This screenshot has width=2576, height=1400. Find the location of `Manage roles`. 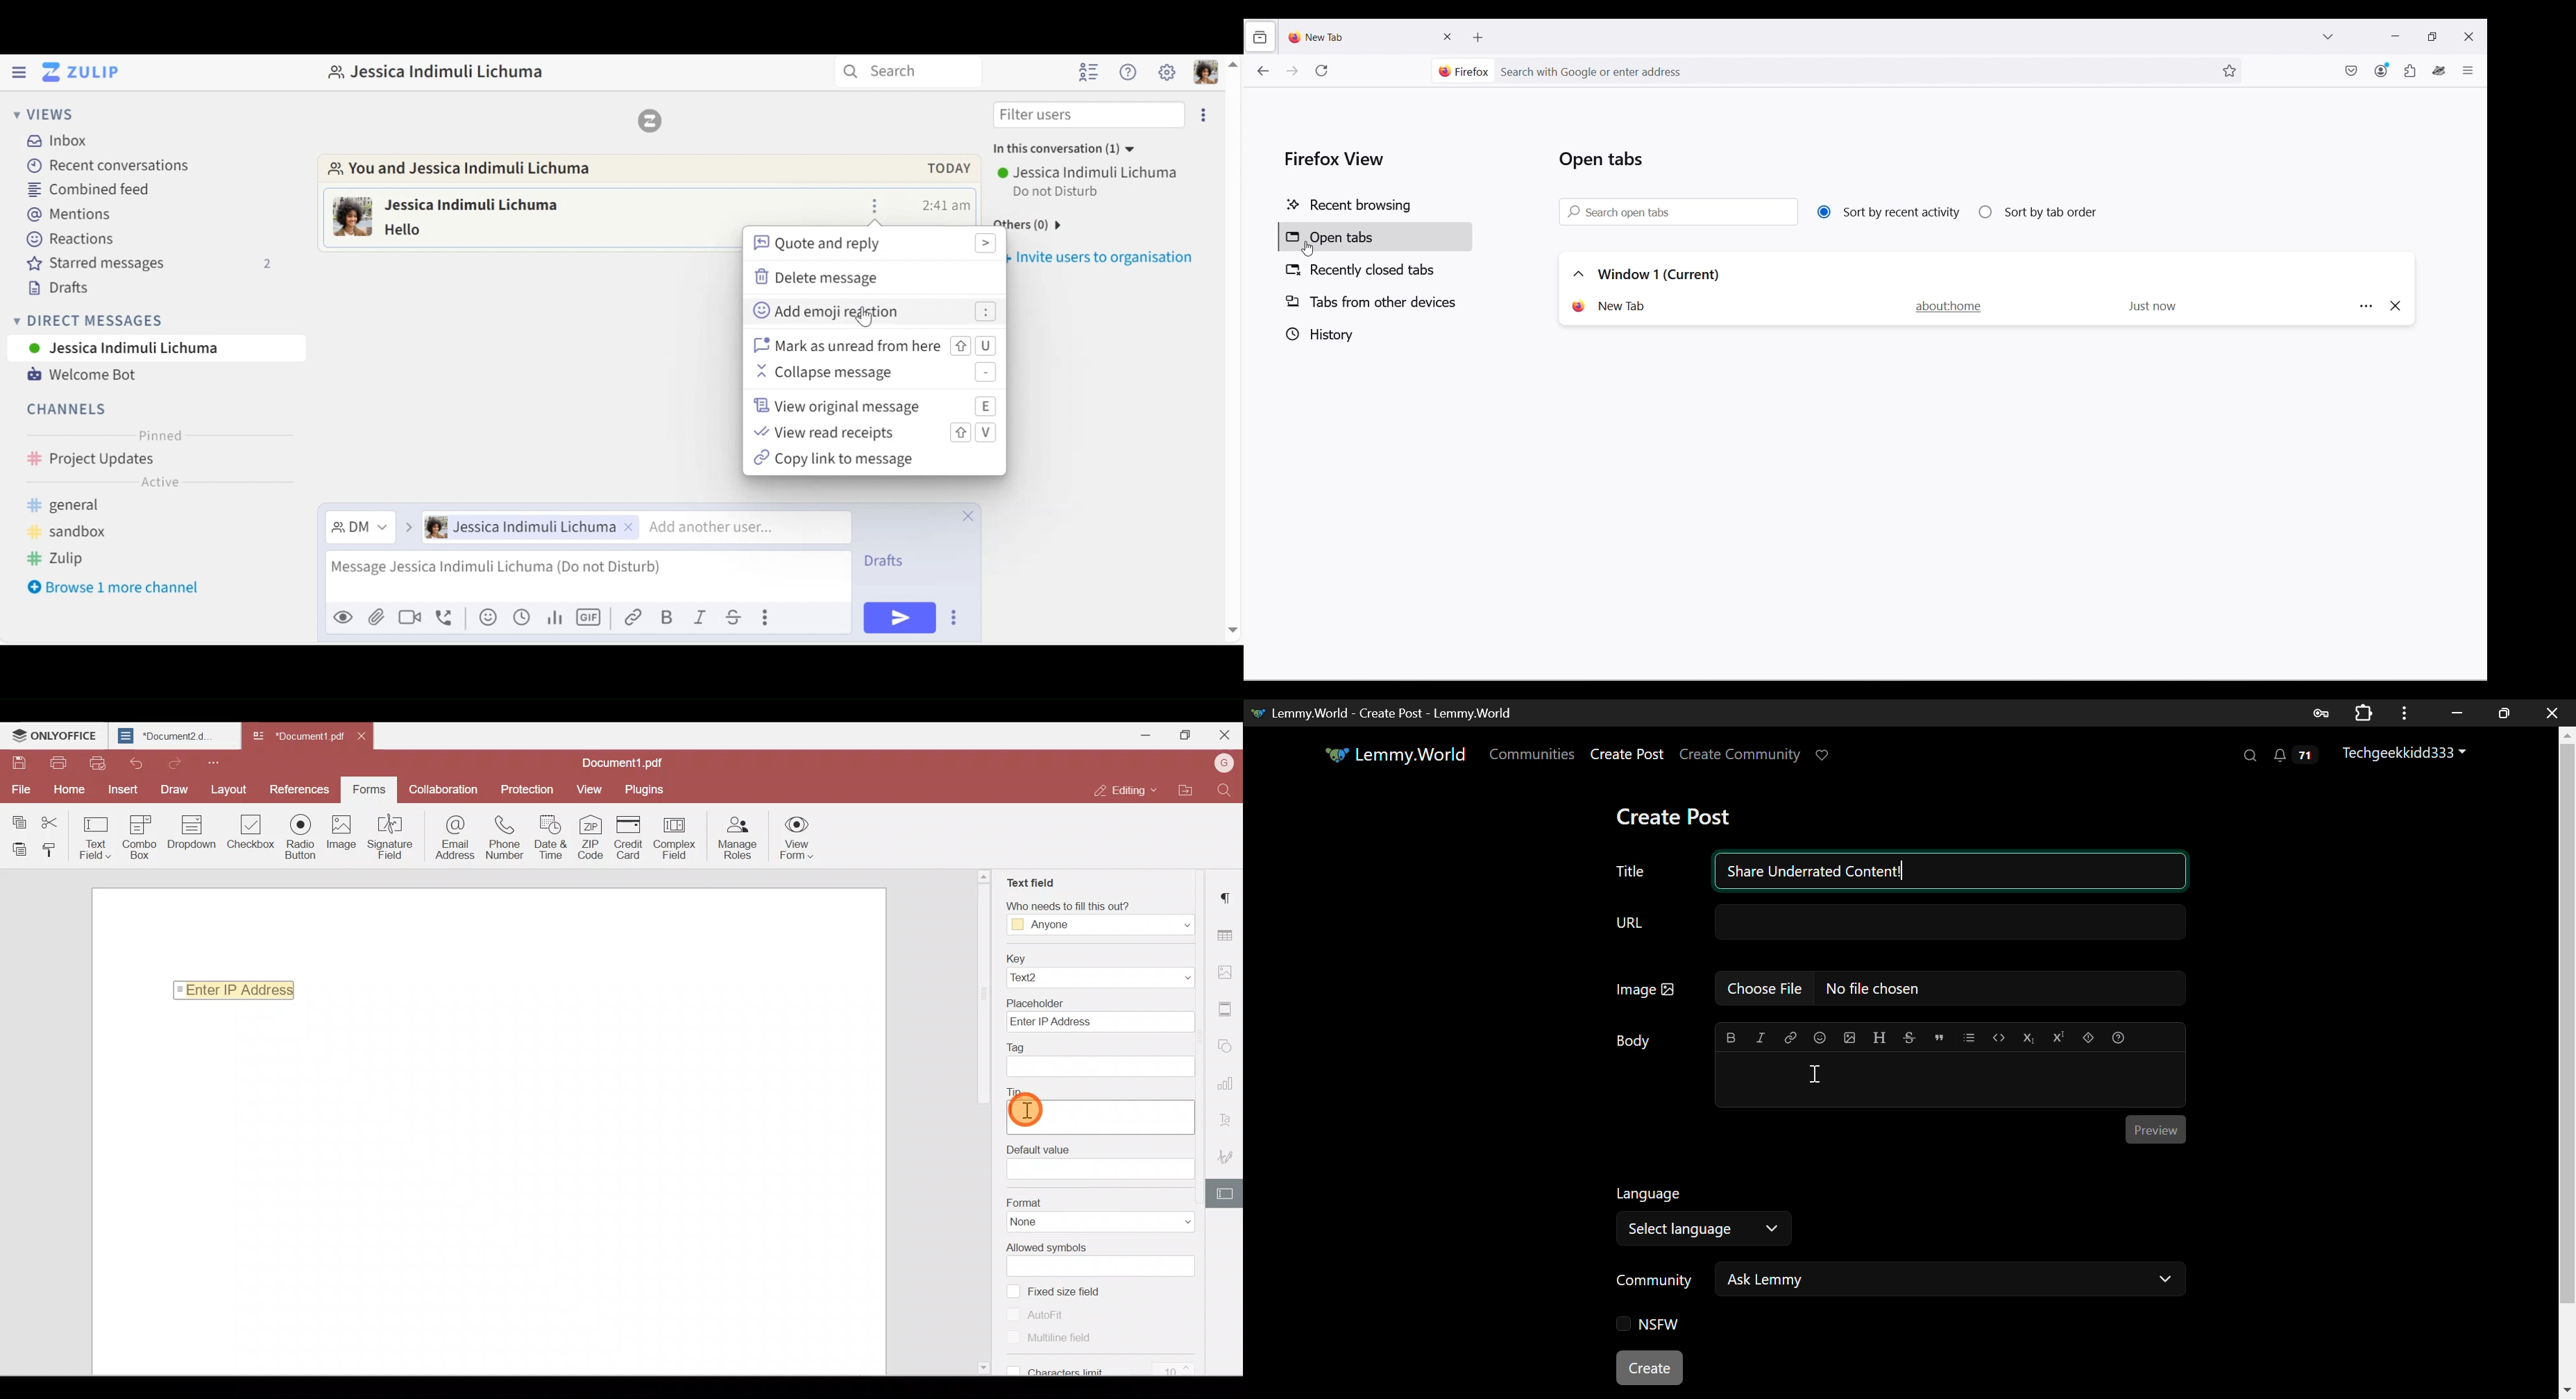

Manage roles is located at coordinates (741, 839).